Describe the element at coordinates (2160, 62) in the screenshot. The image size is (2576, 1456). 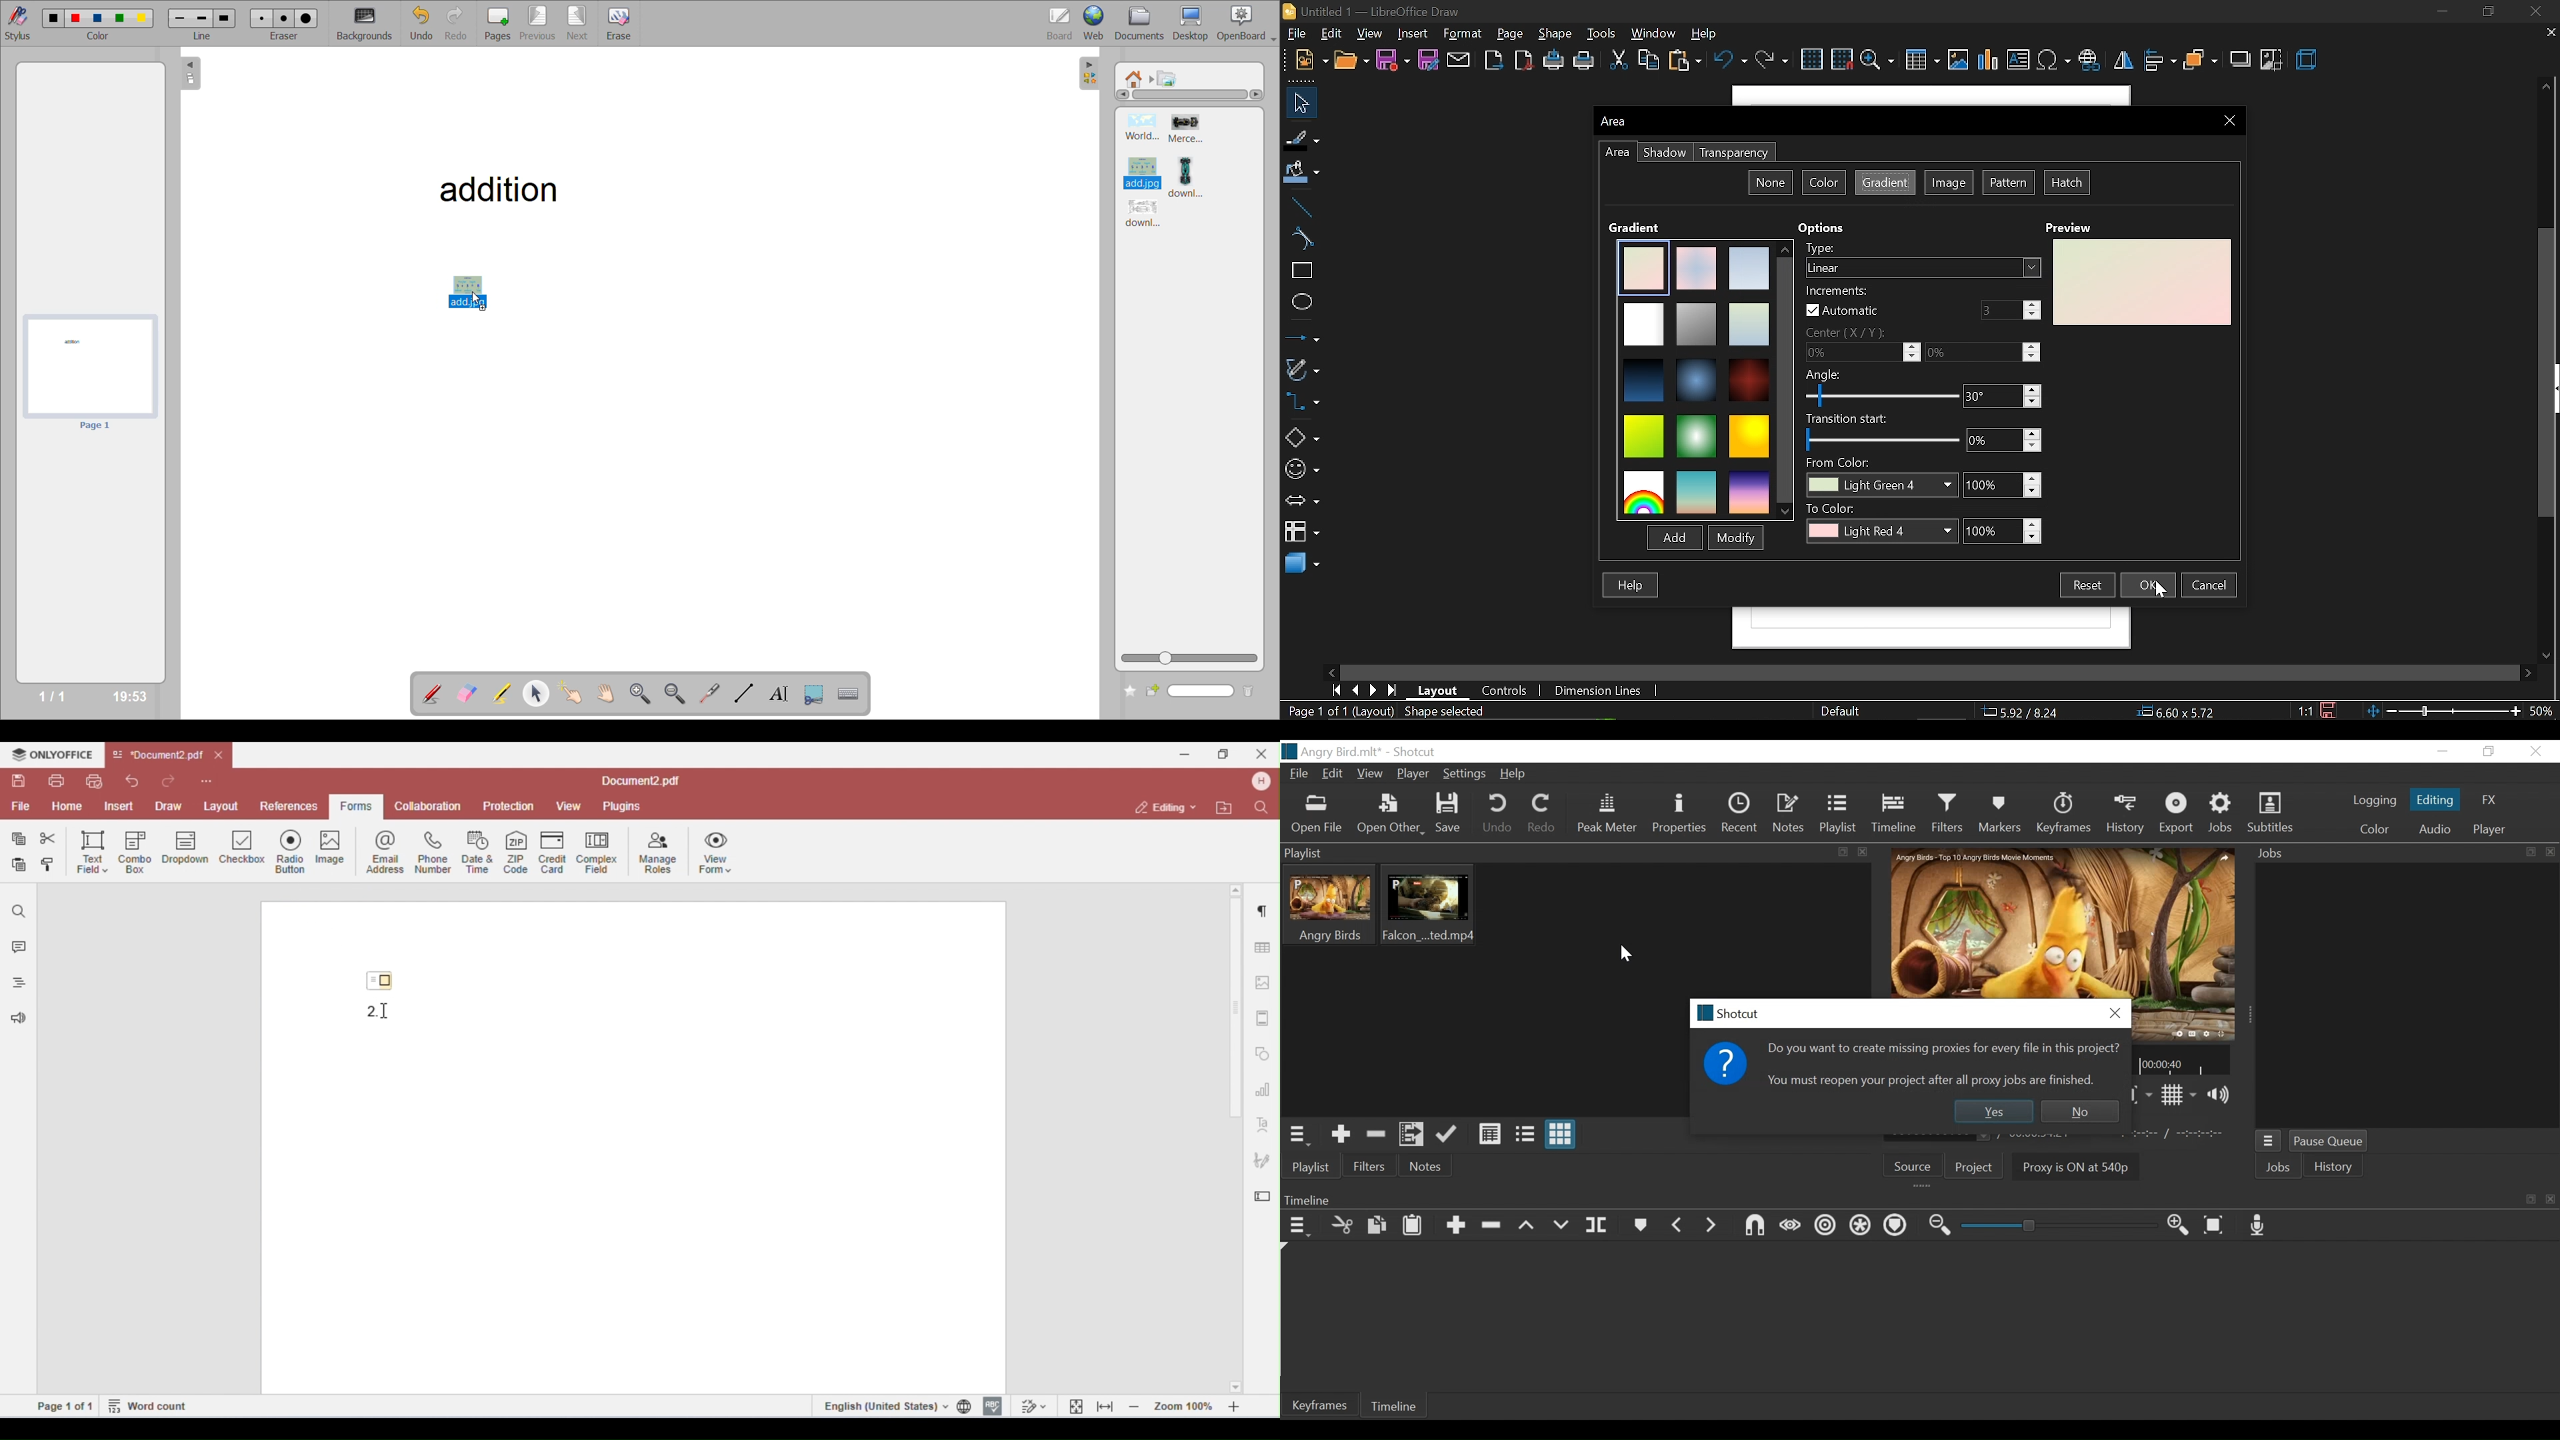
I see `align` at that location.